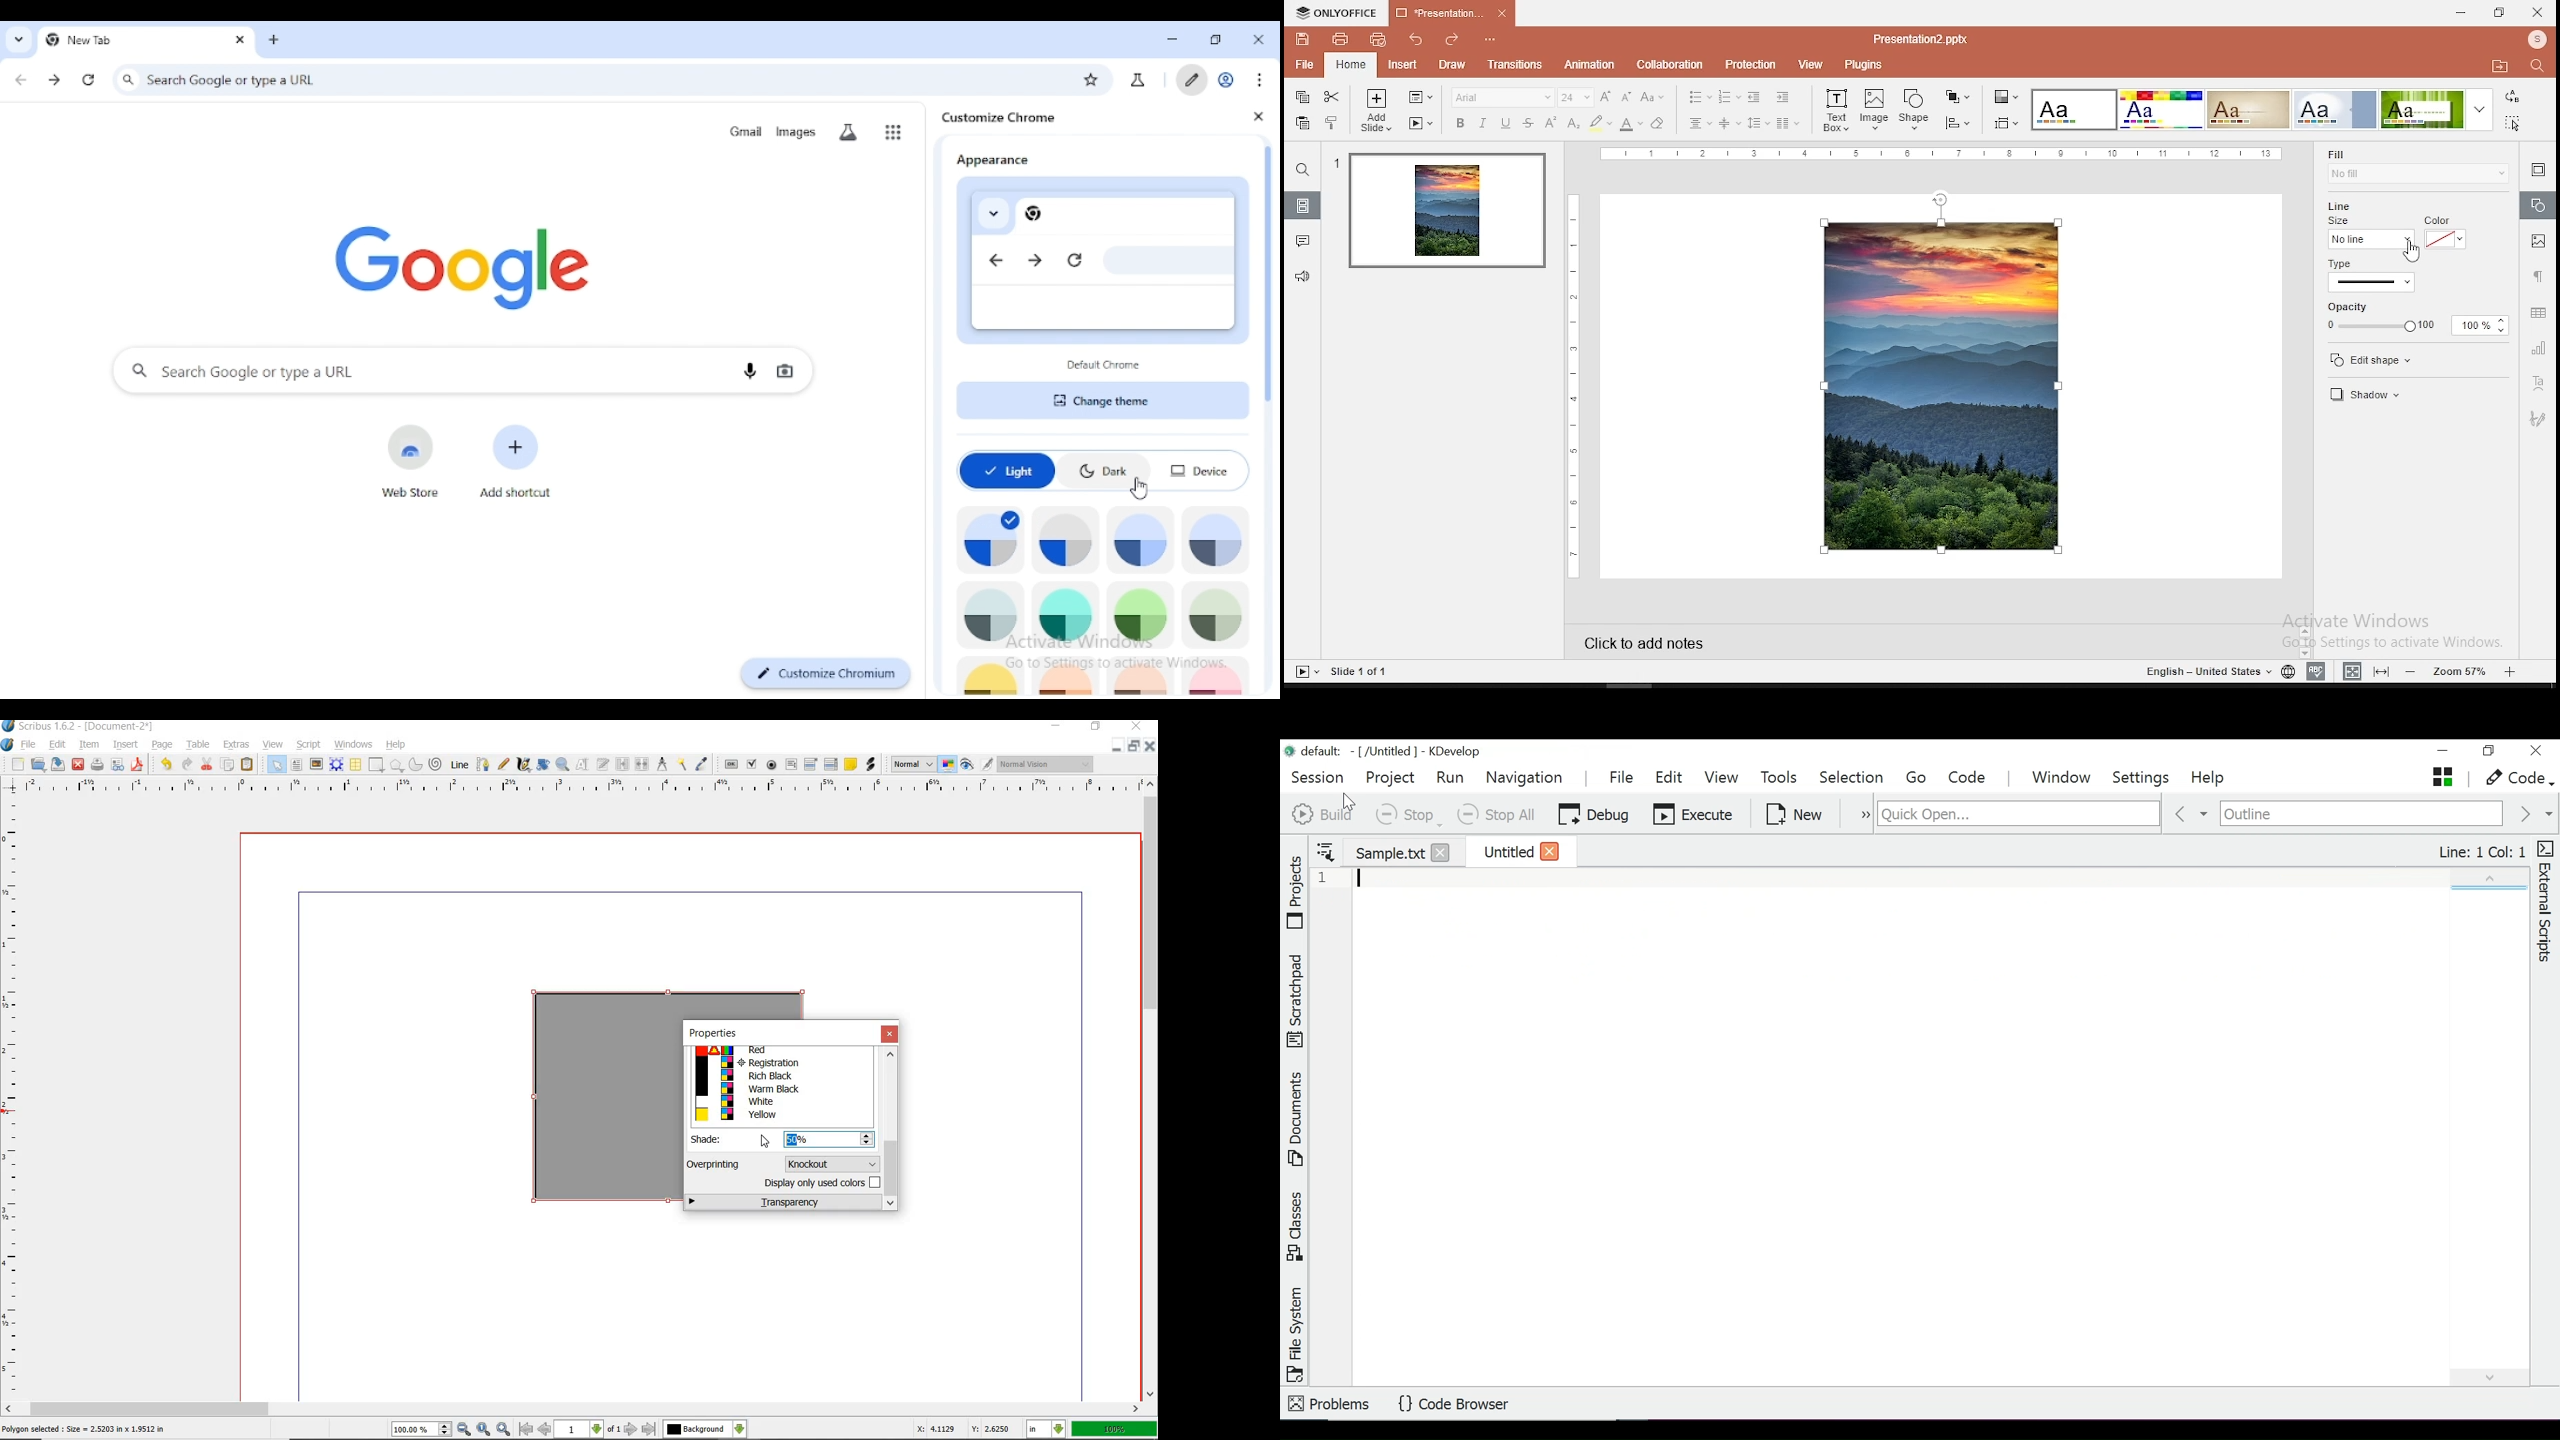 This screenshot has width=2576, height=1456. I want to click on zoom in, so click(503, 1428).